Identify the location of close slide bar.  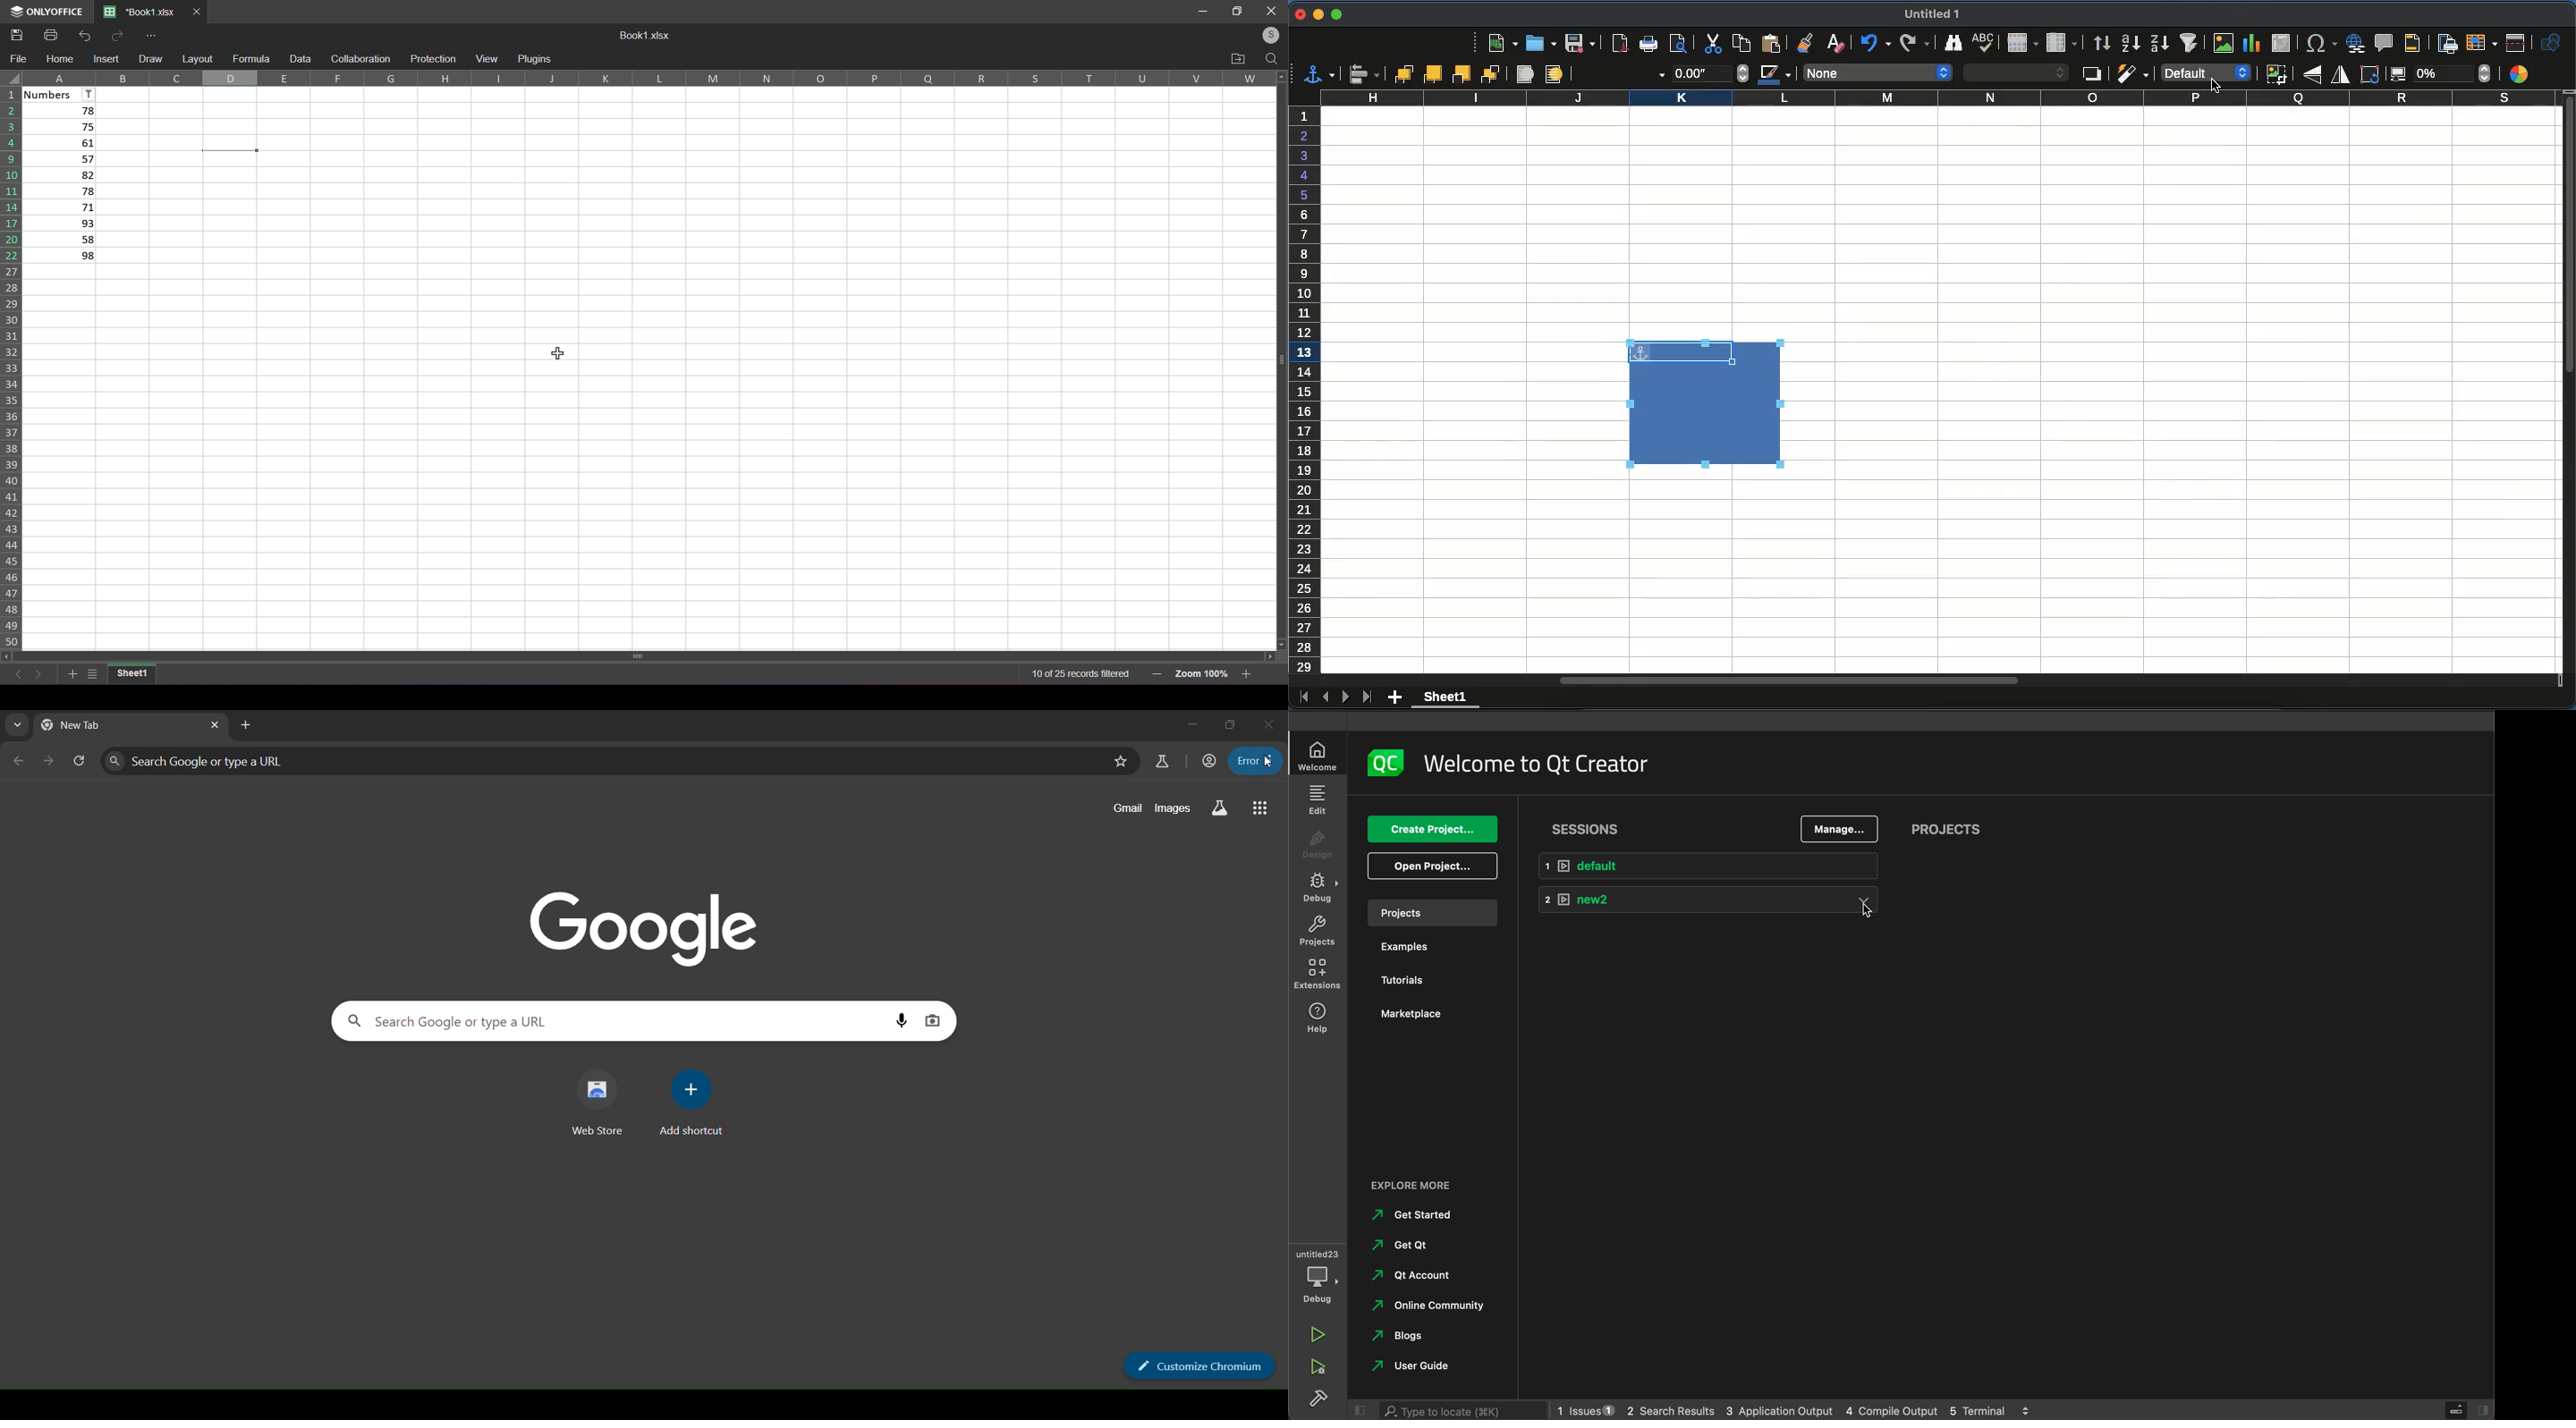
(1358, 1410).